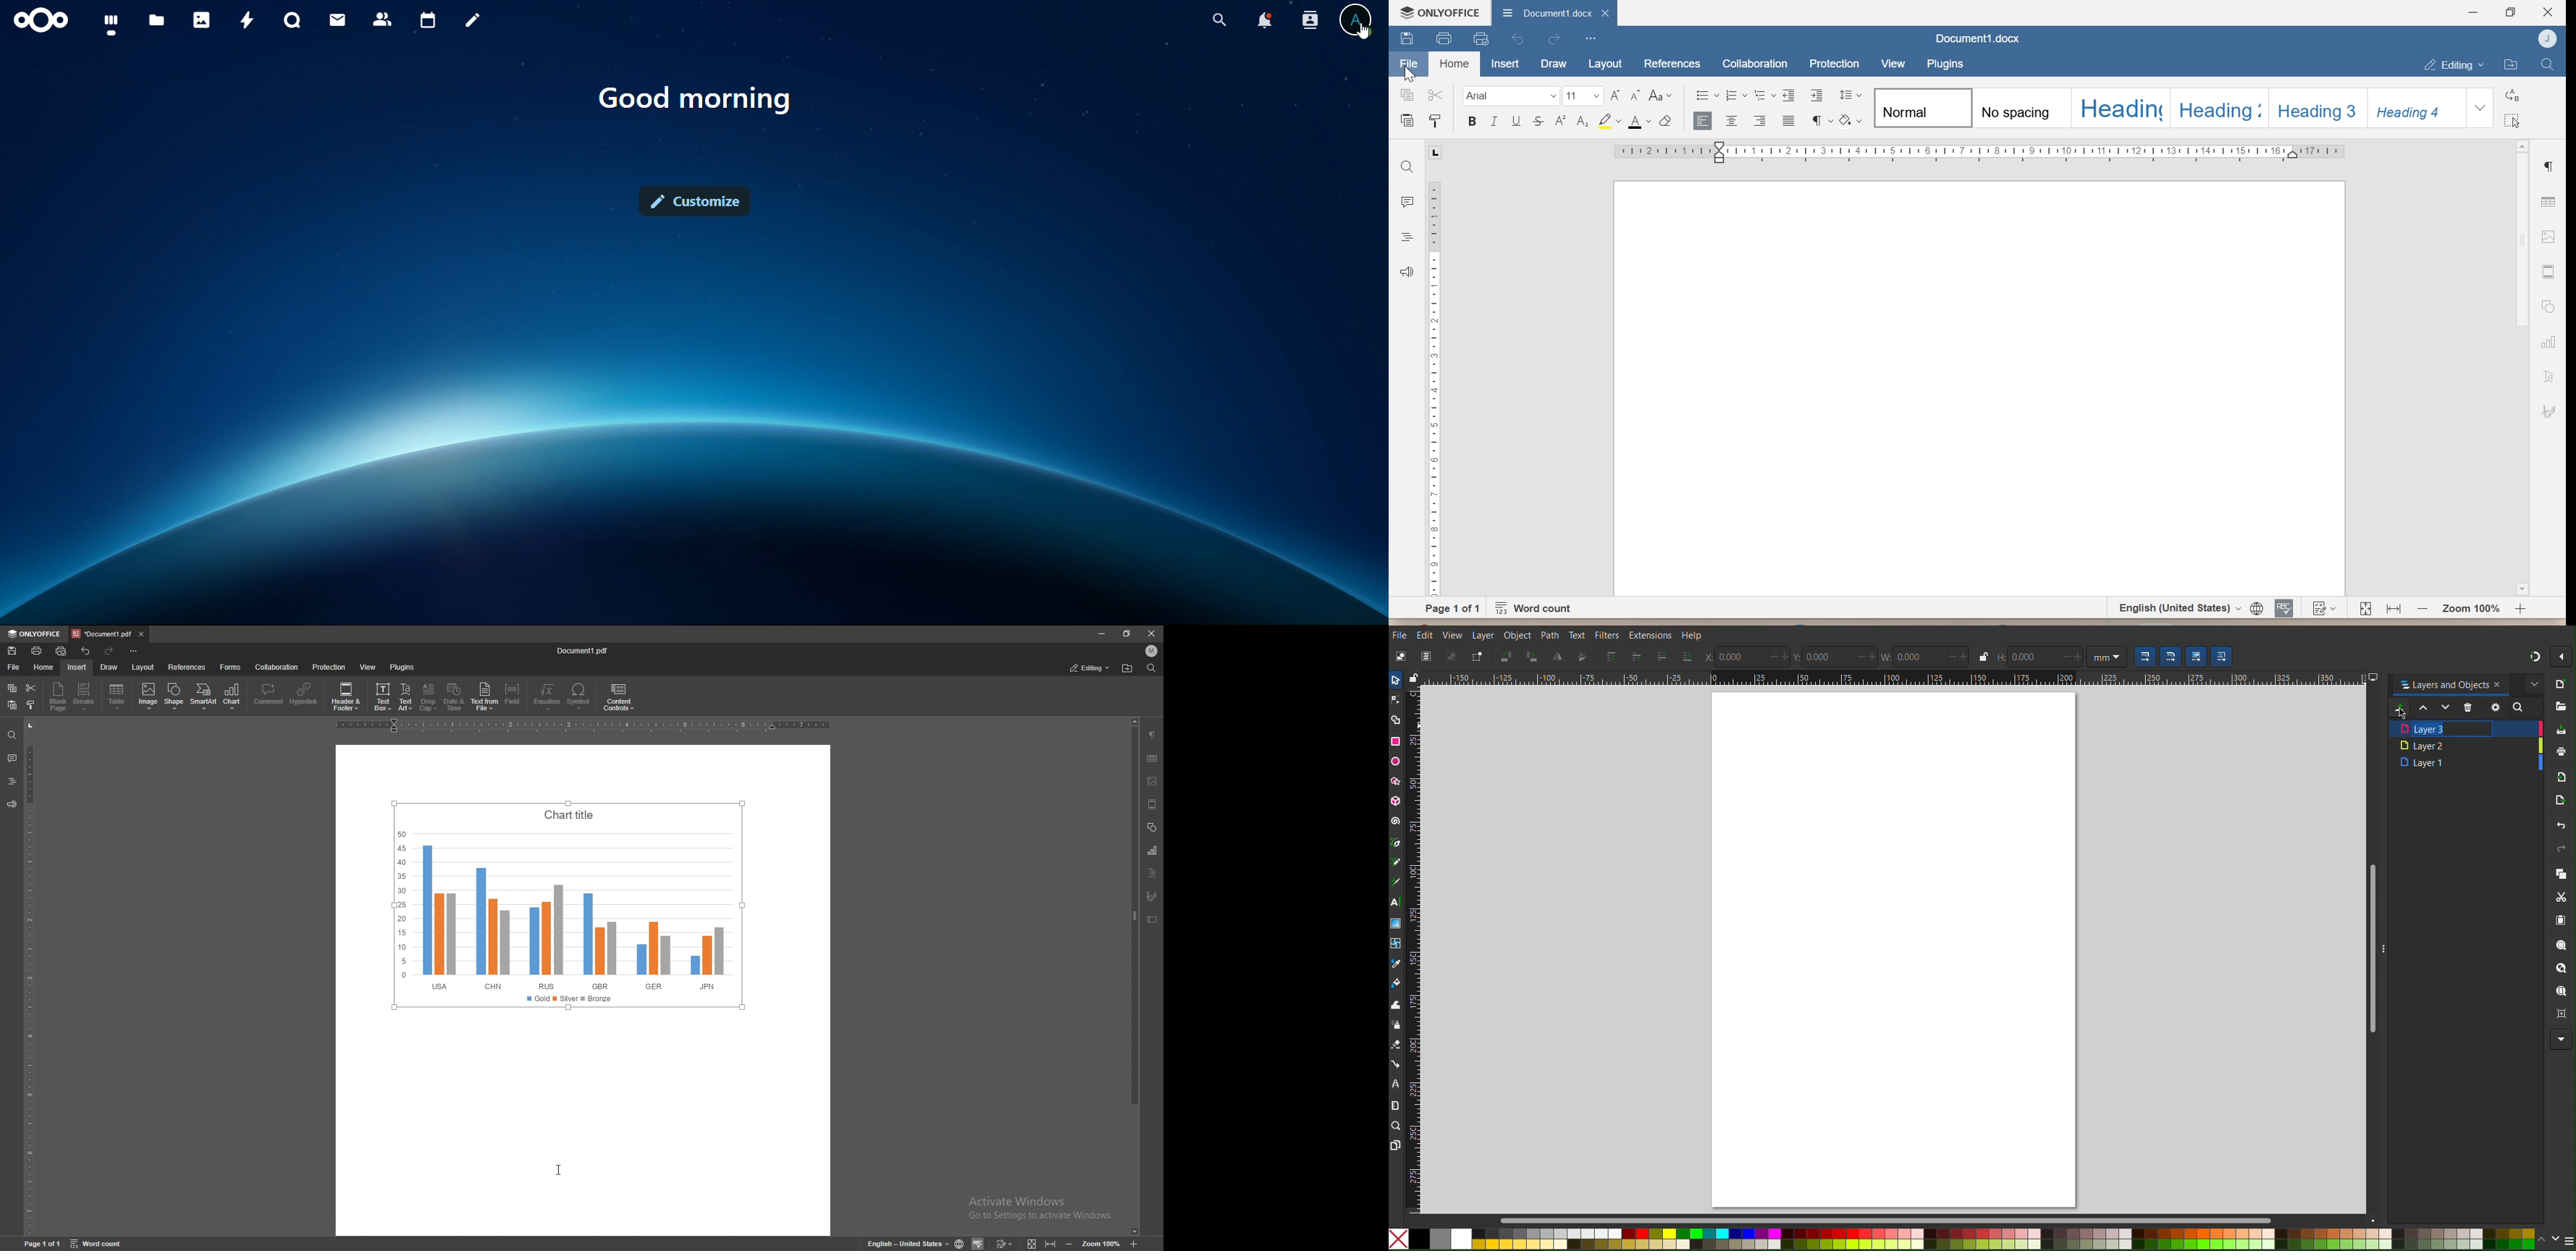 The height and width of the screenshot is (1260, 2576). Describe the element at coordinates (2393, 608) in the screenshot. I see `Zoom out` at that location.